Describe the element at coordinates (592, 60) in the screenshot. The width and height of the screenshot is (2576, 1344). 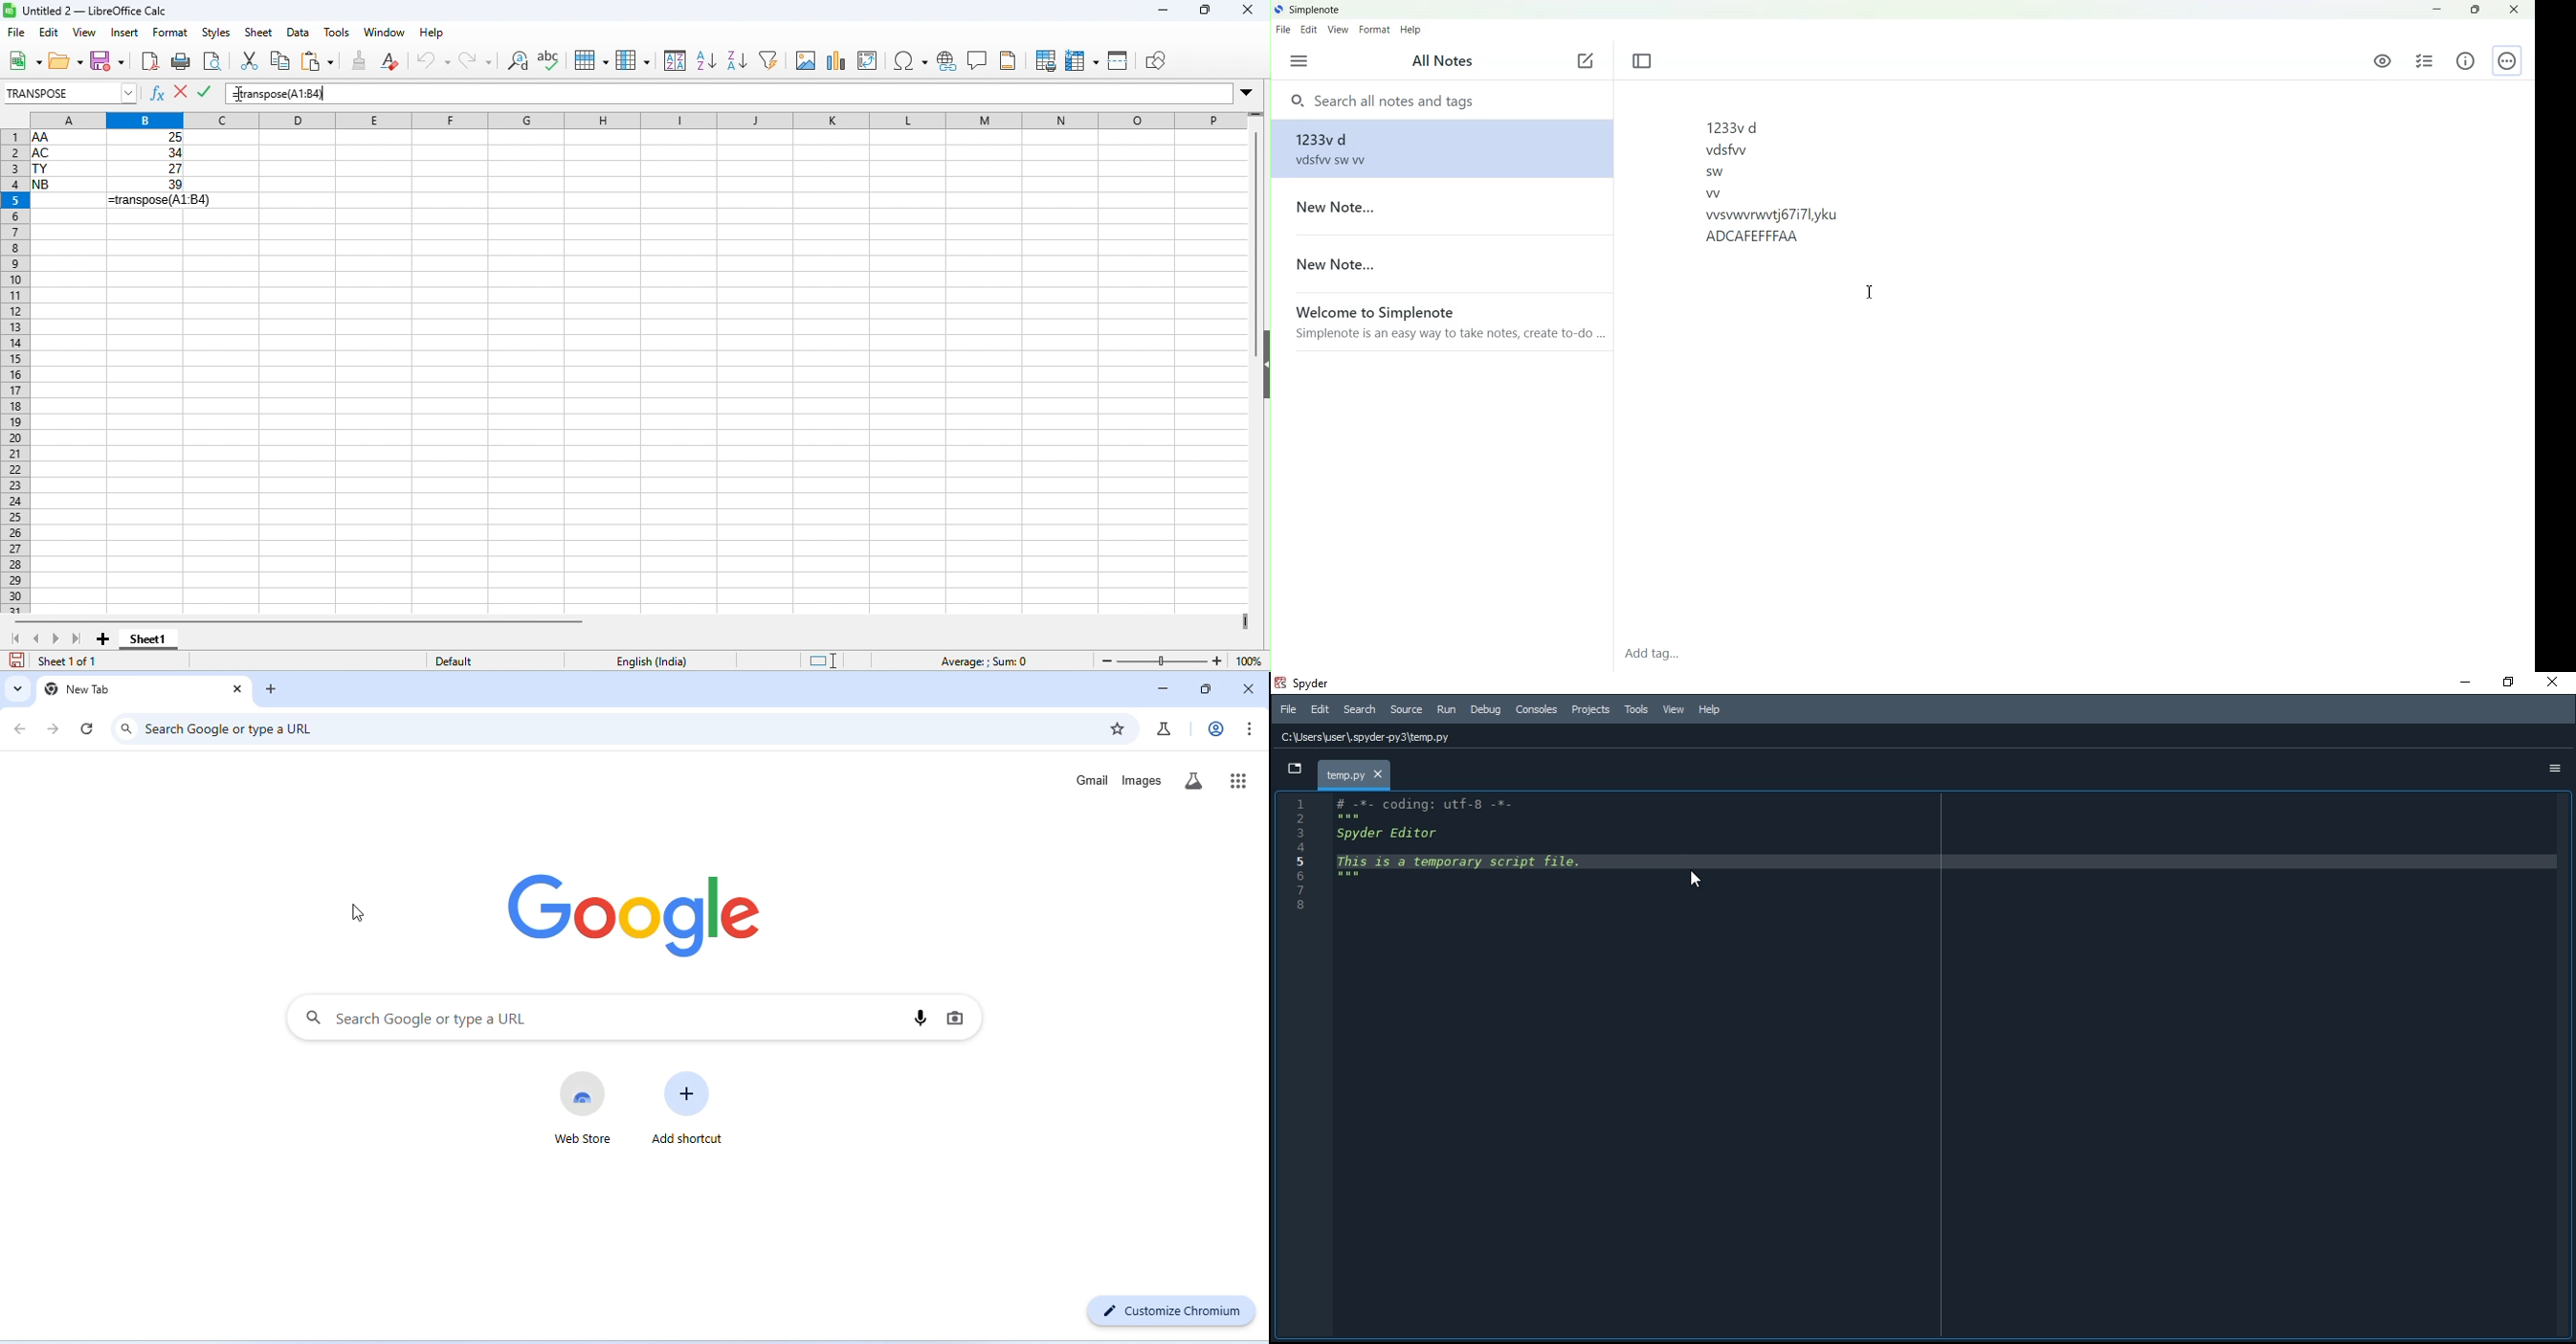
I see `row` at that location.